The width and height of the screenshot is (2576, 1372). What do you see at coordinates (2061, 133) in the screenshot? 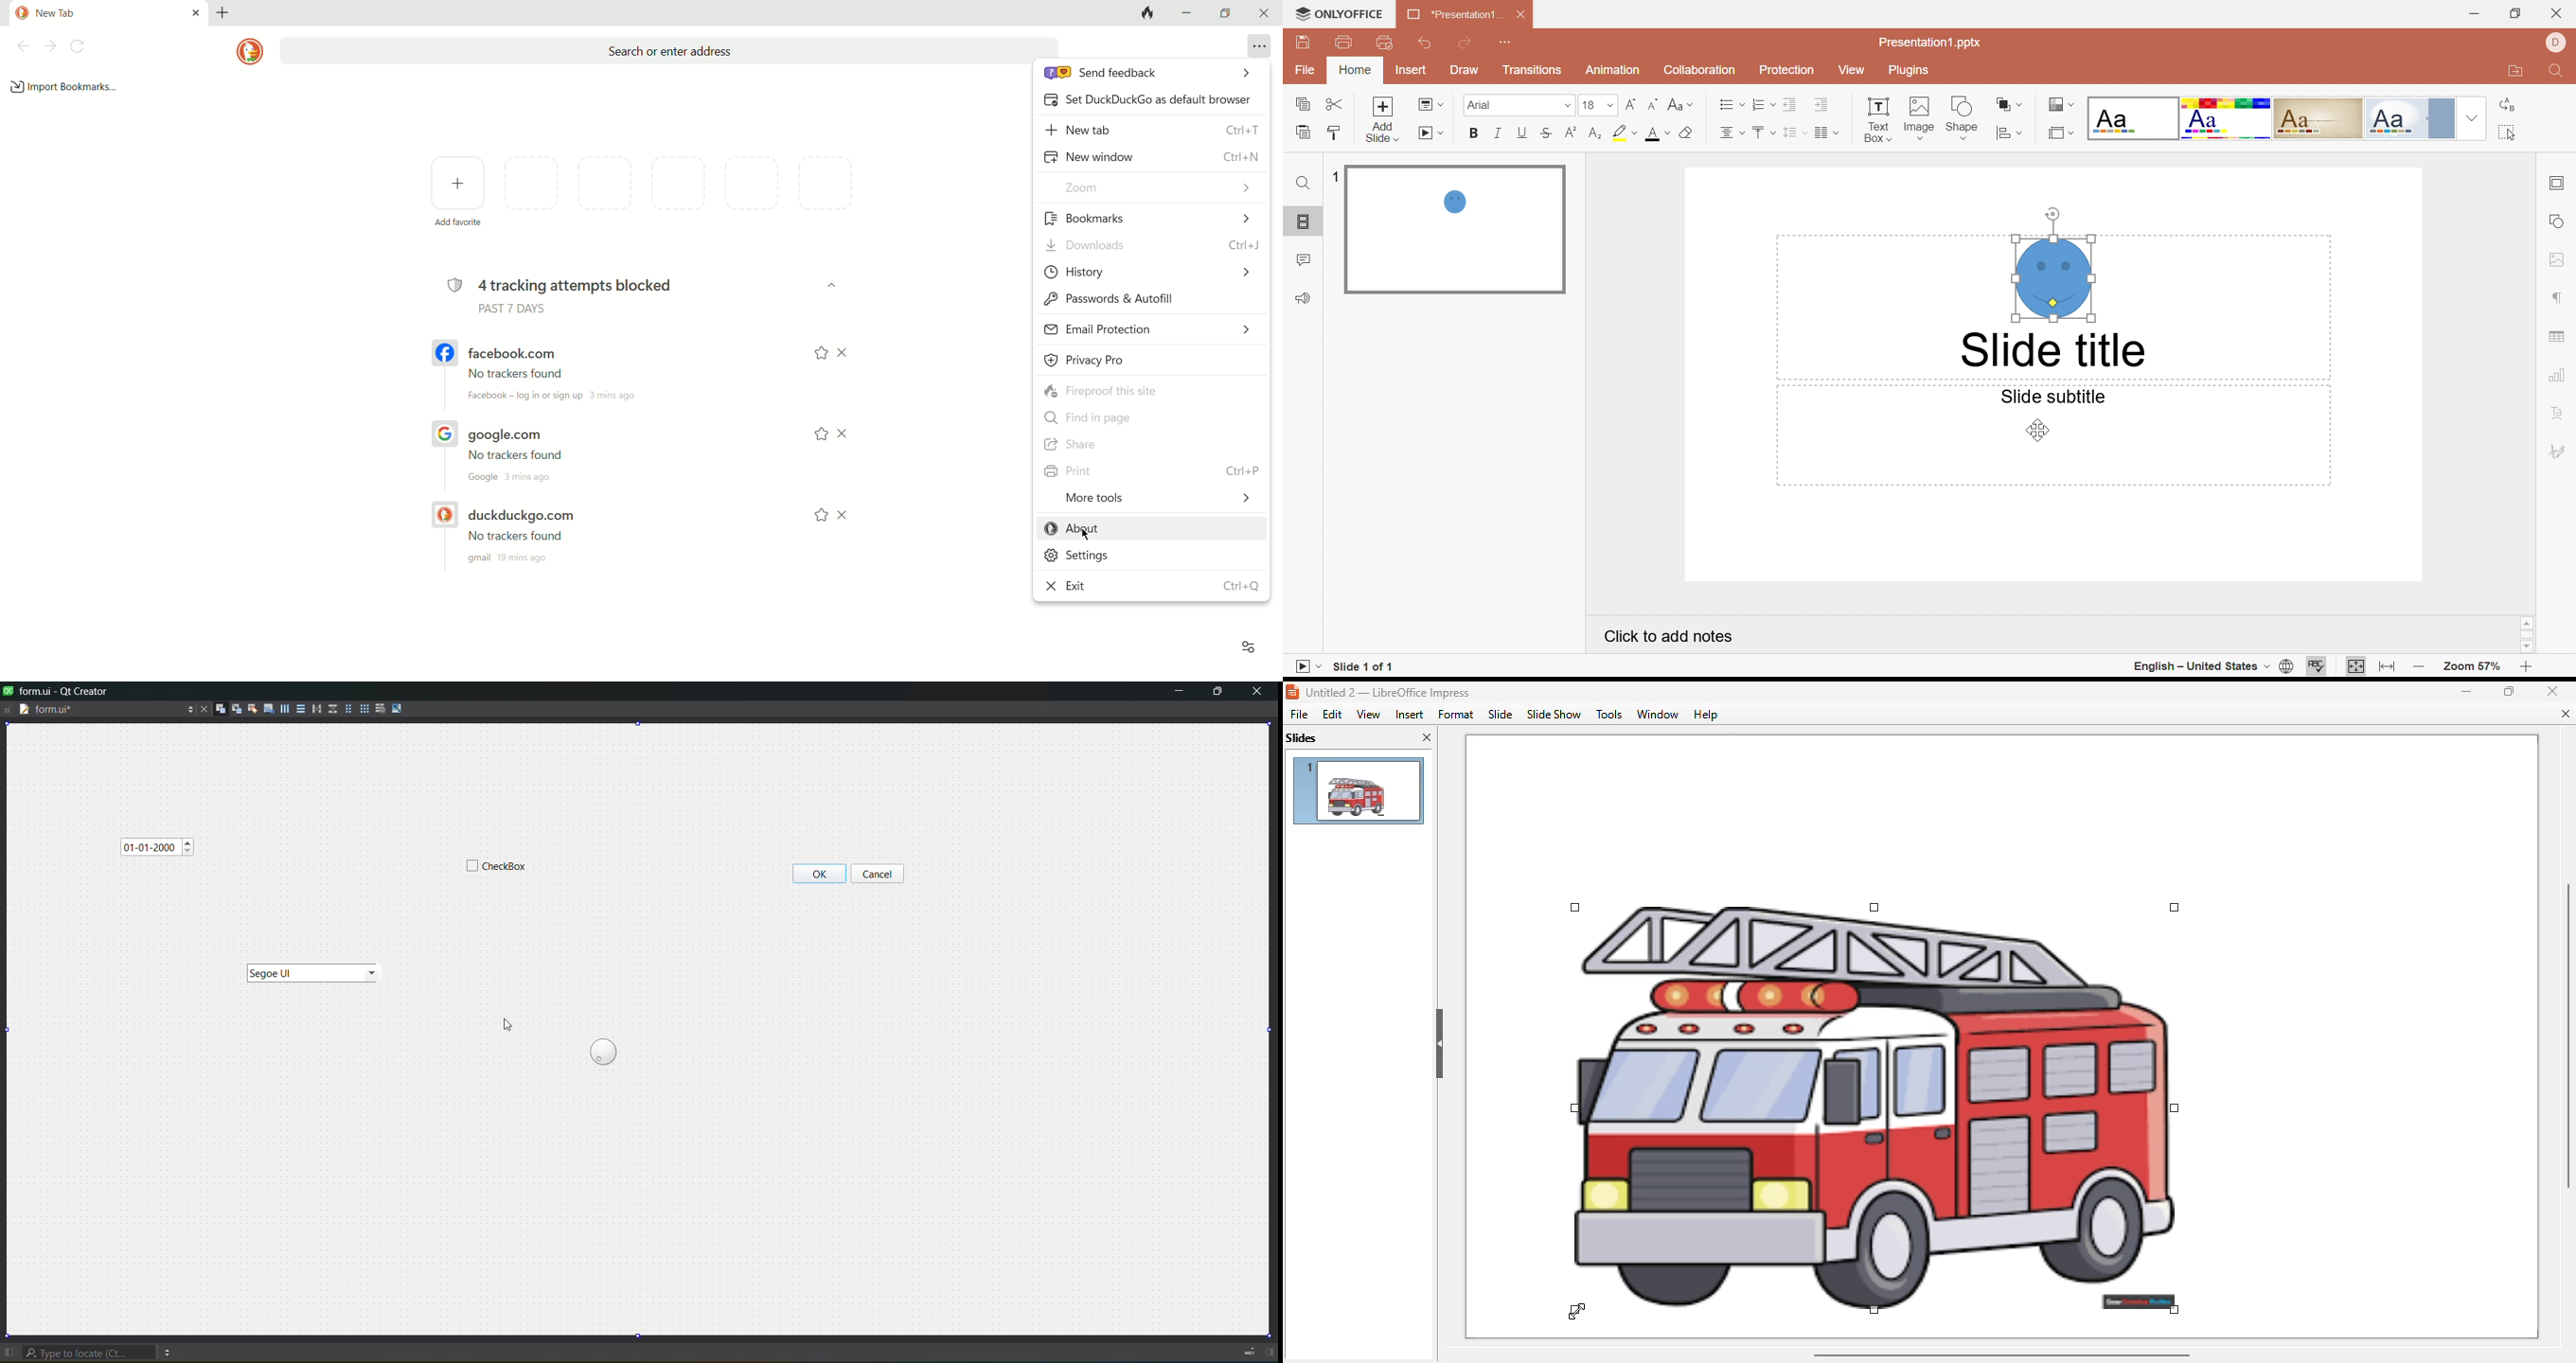
I see `Select slide size` at bounding box center [2061, 133].